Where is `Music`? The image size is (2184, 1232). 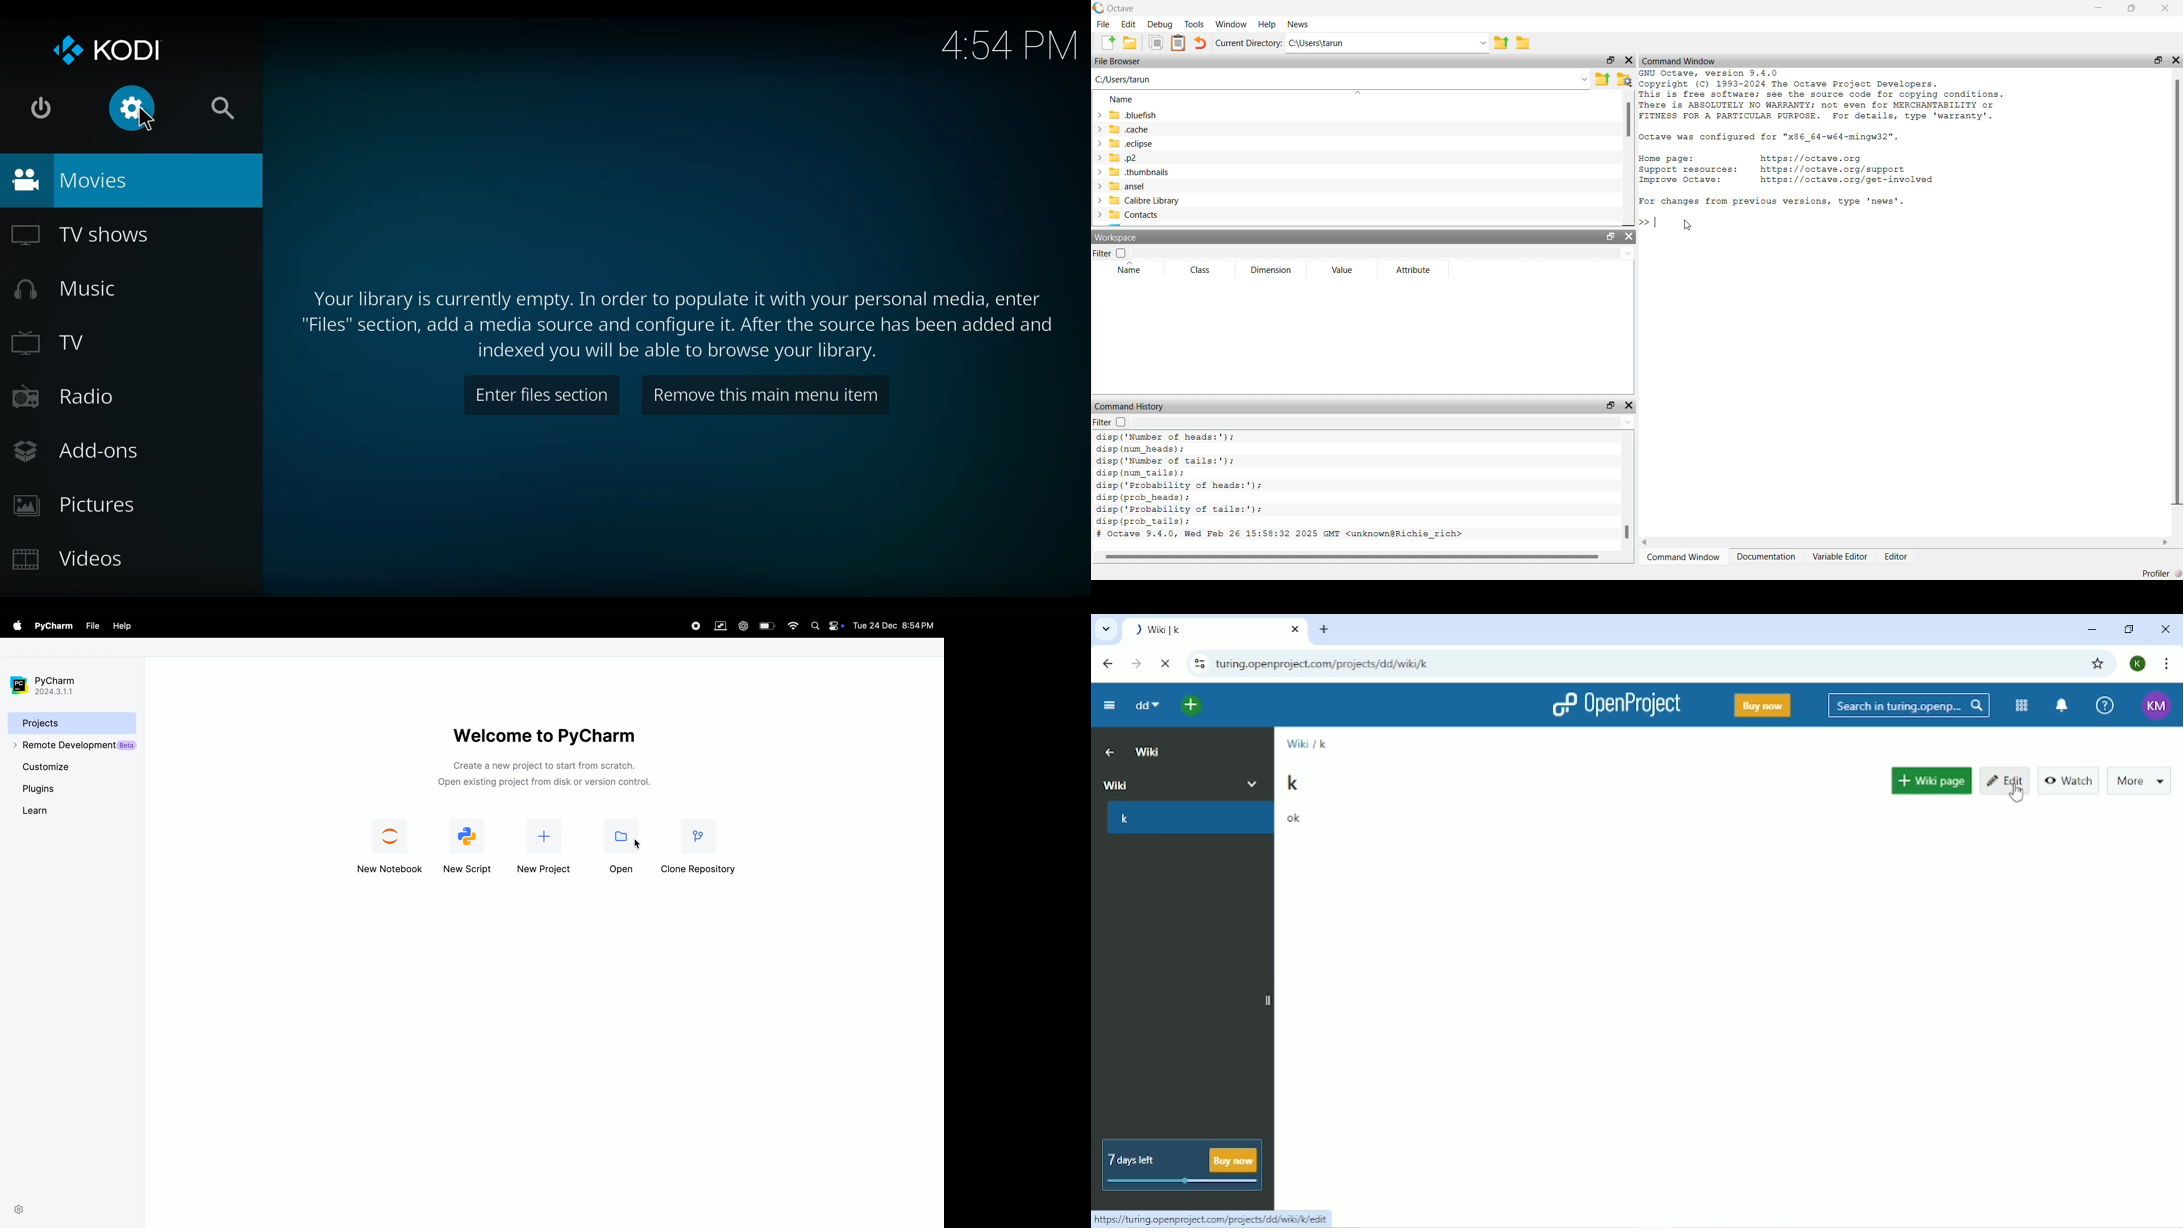 Music is located at coordinates (66, 291).